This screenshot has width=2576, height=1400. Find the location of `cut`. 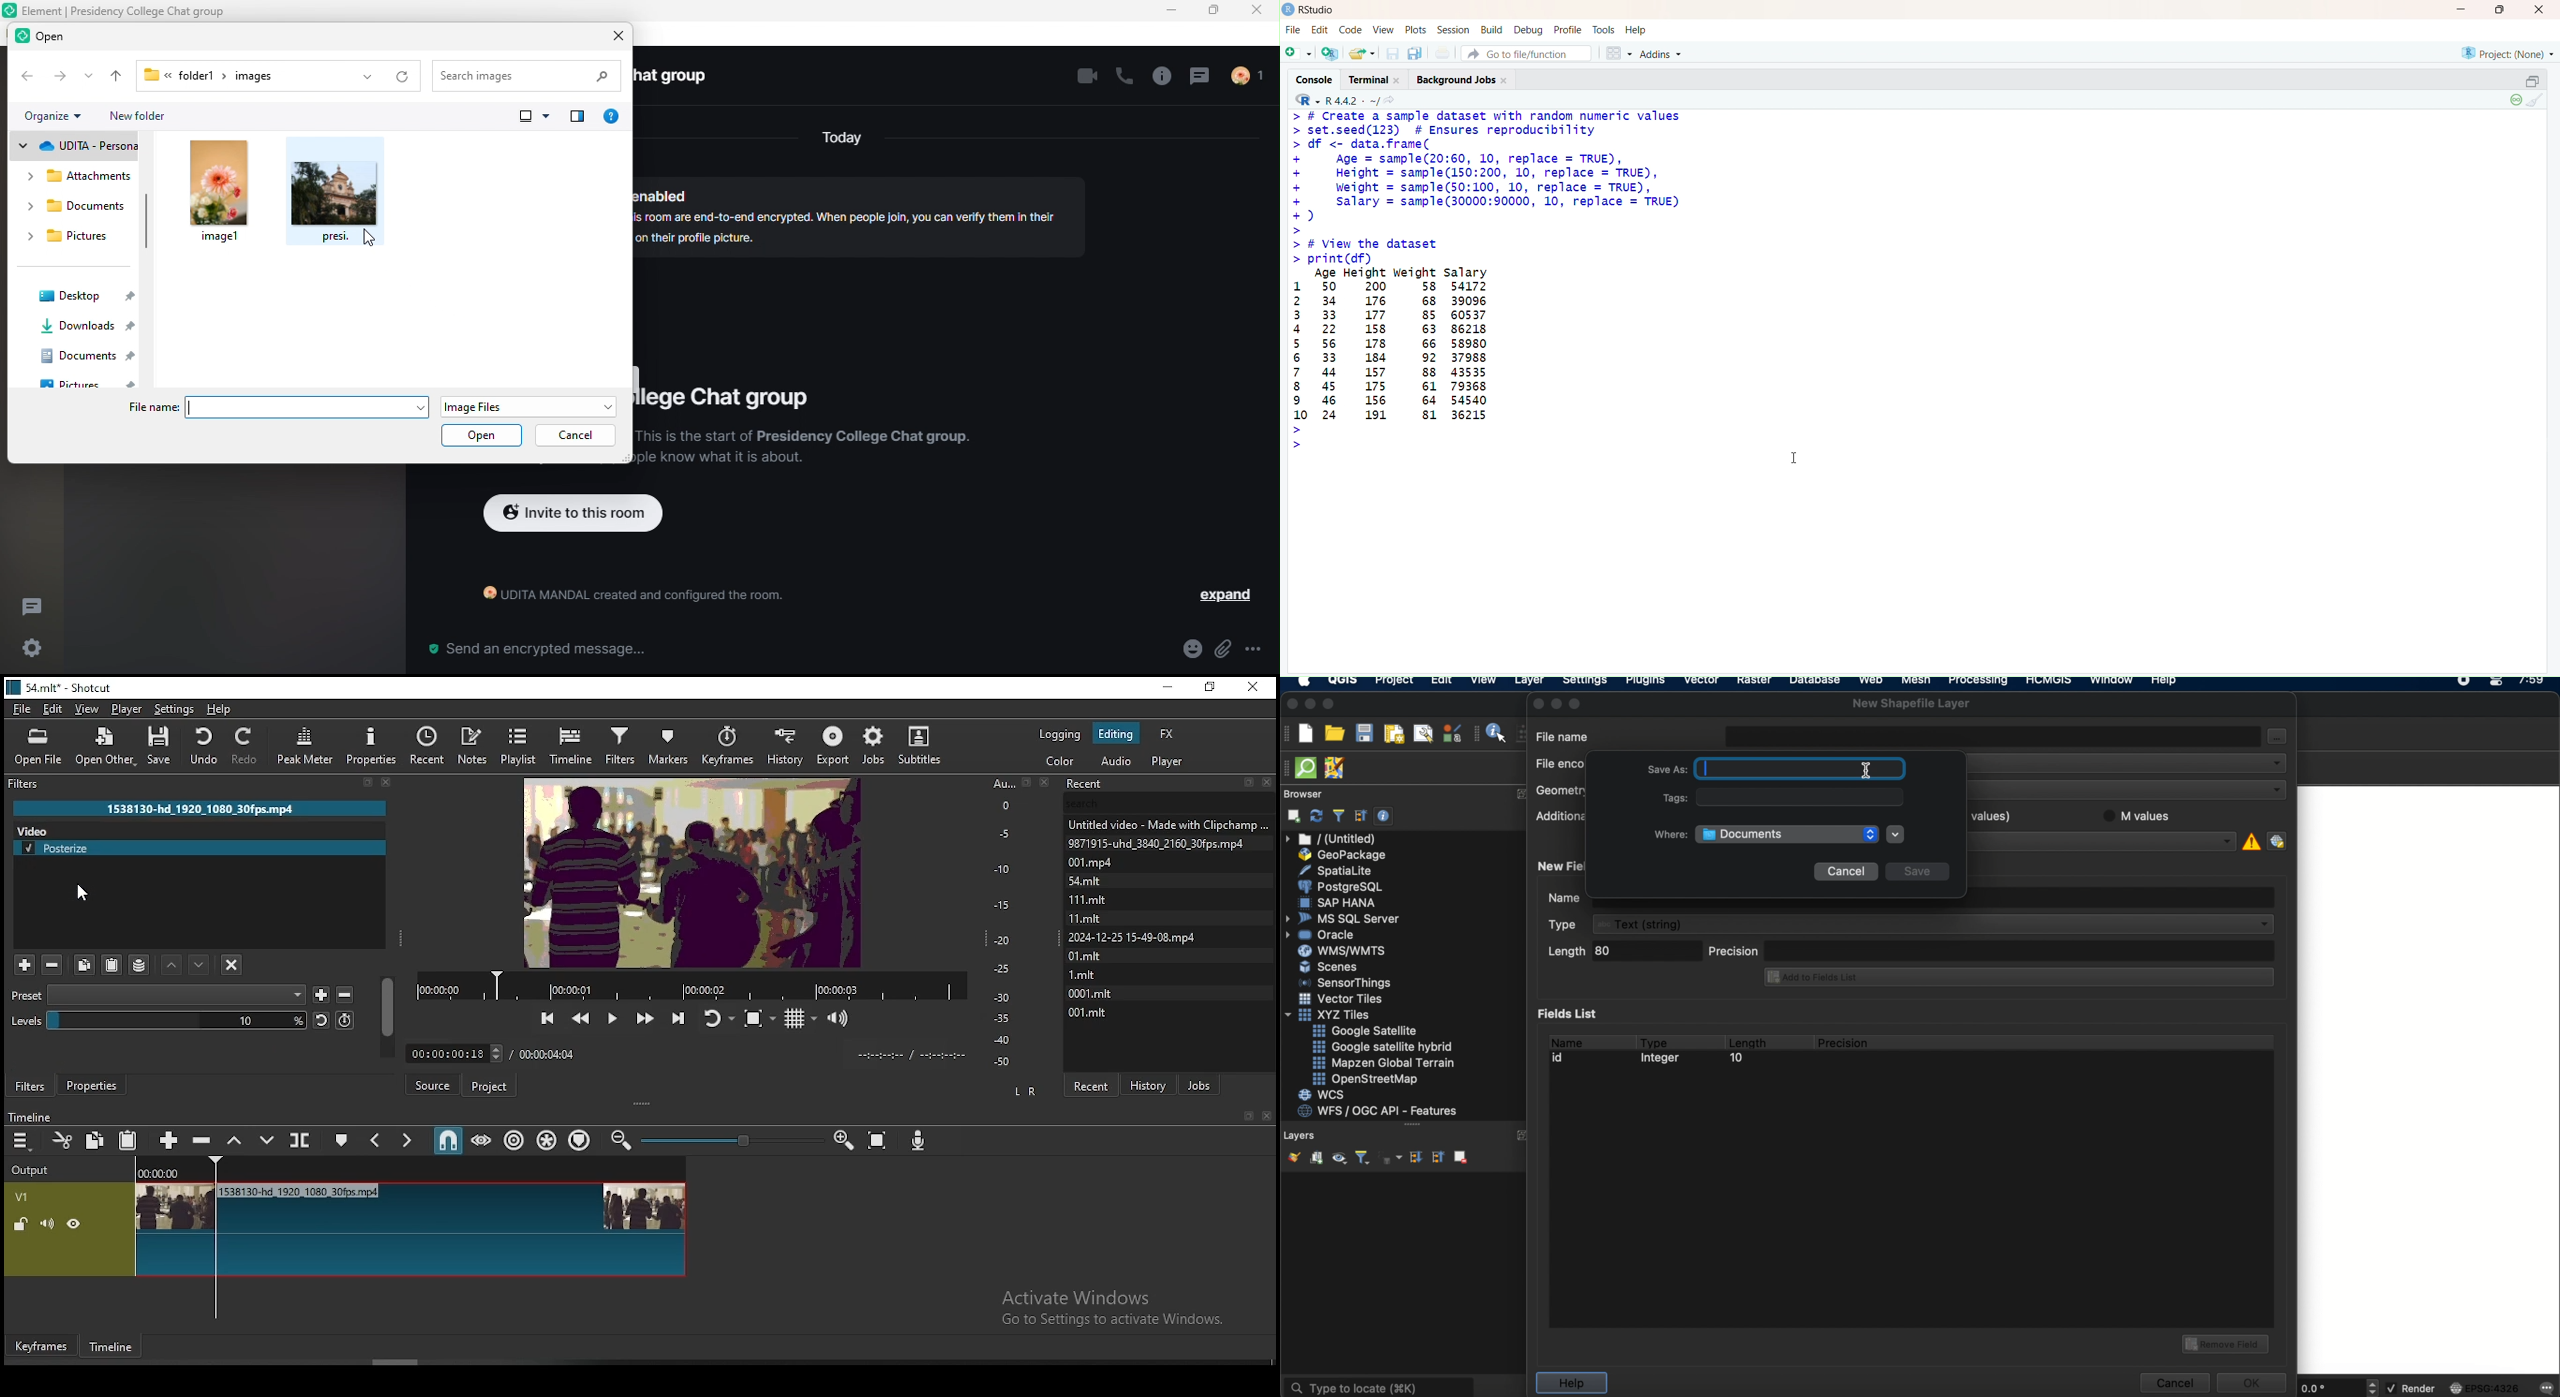

cut is located at coordinates (60, 1140).